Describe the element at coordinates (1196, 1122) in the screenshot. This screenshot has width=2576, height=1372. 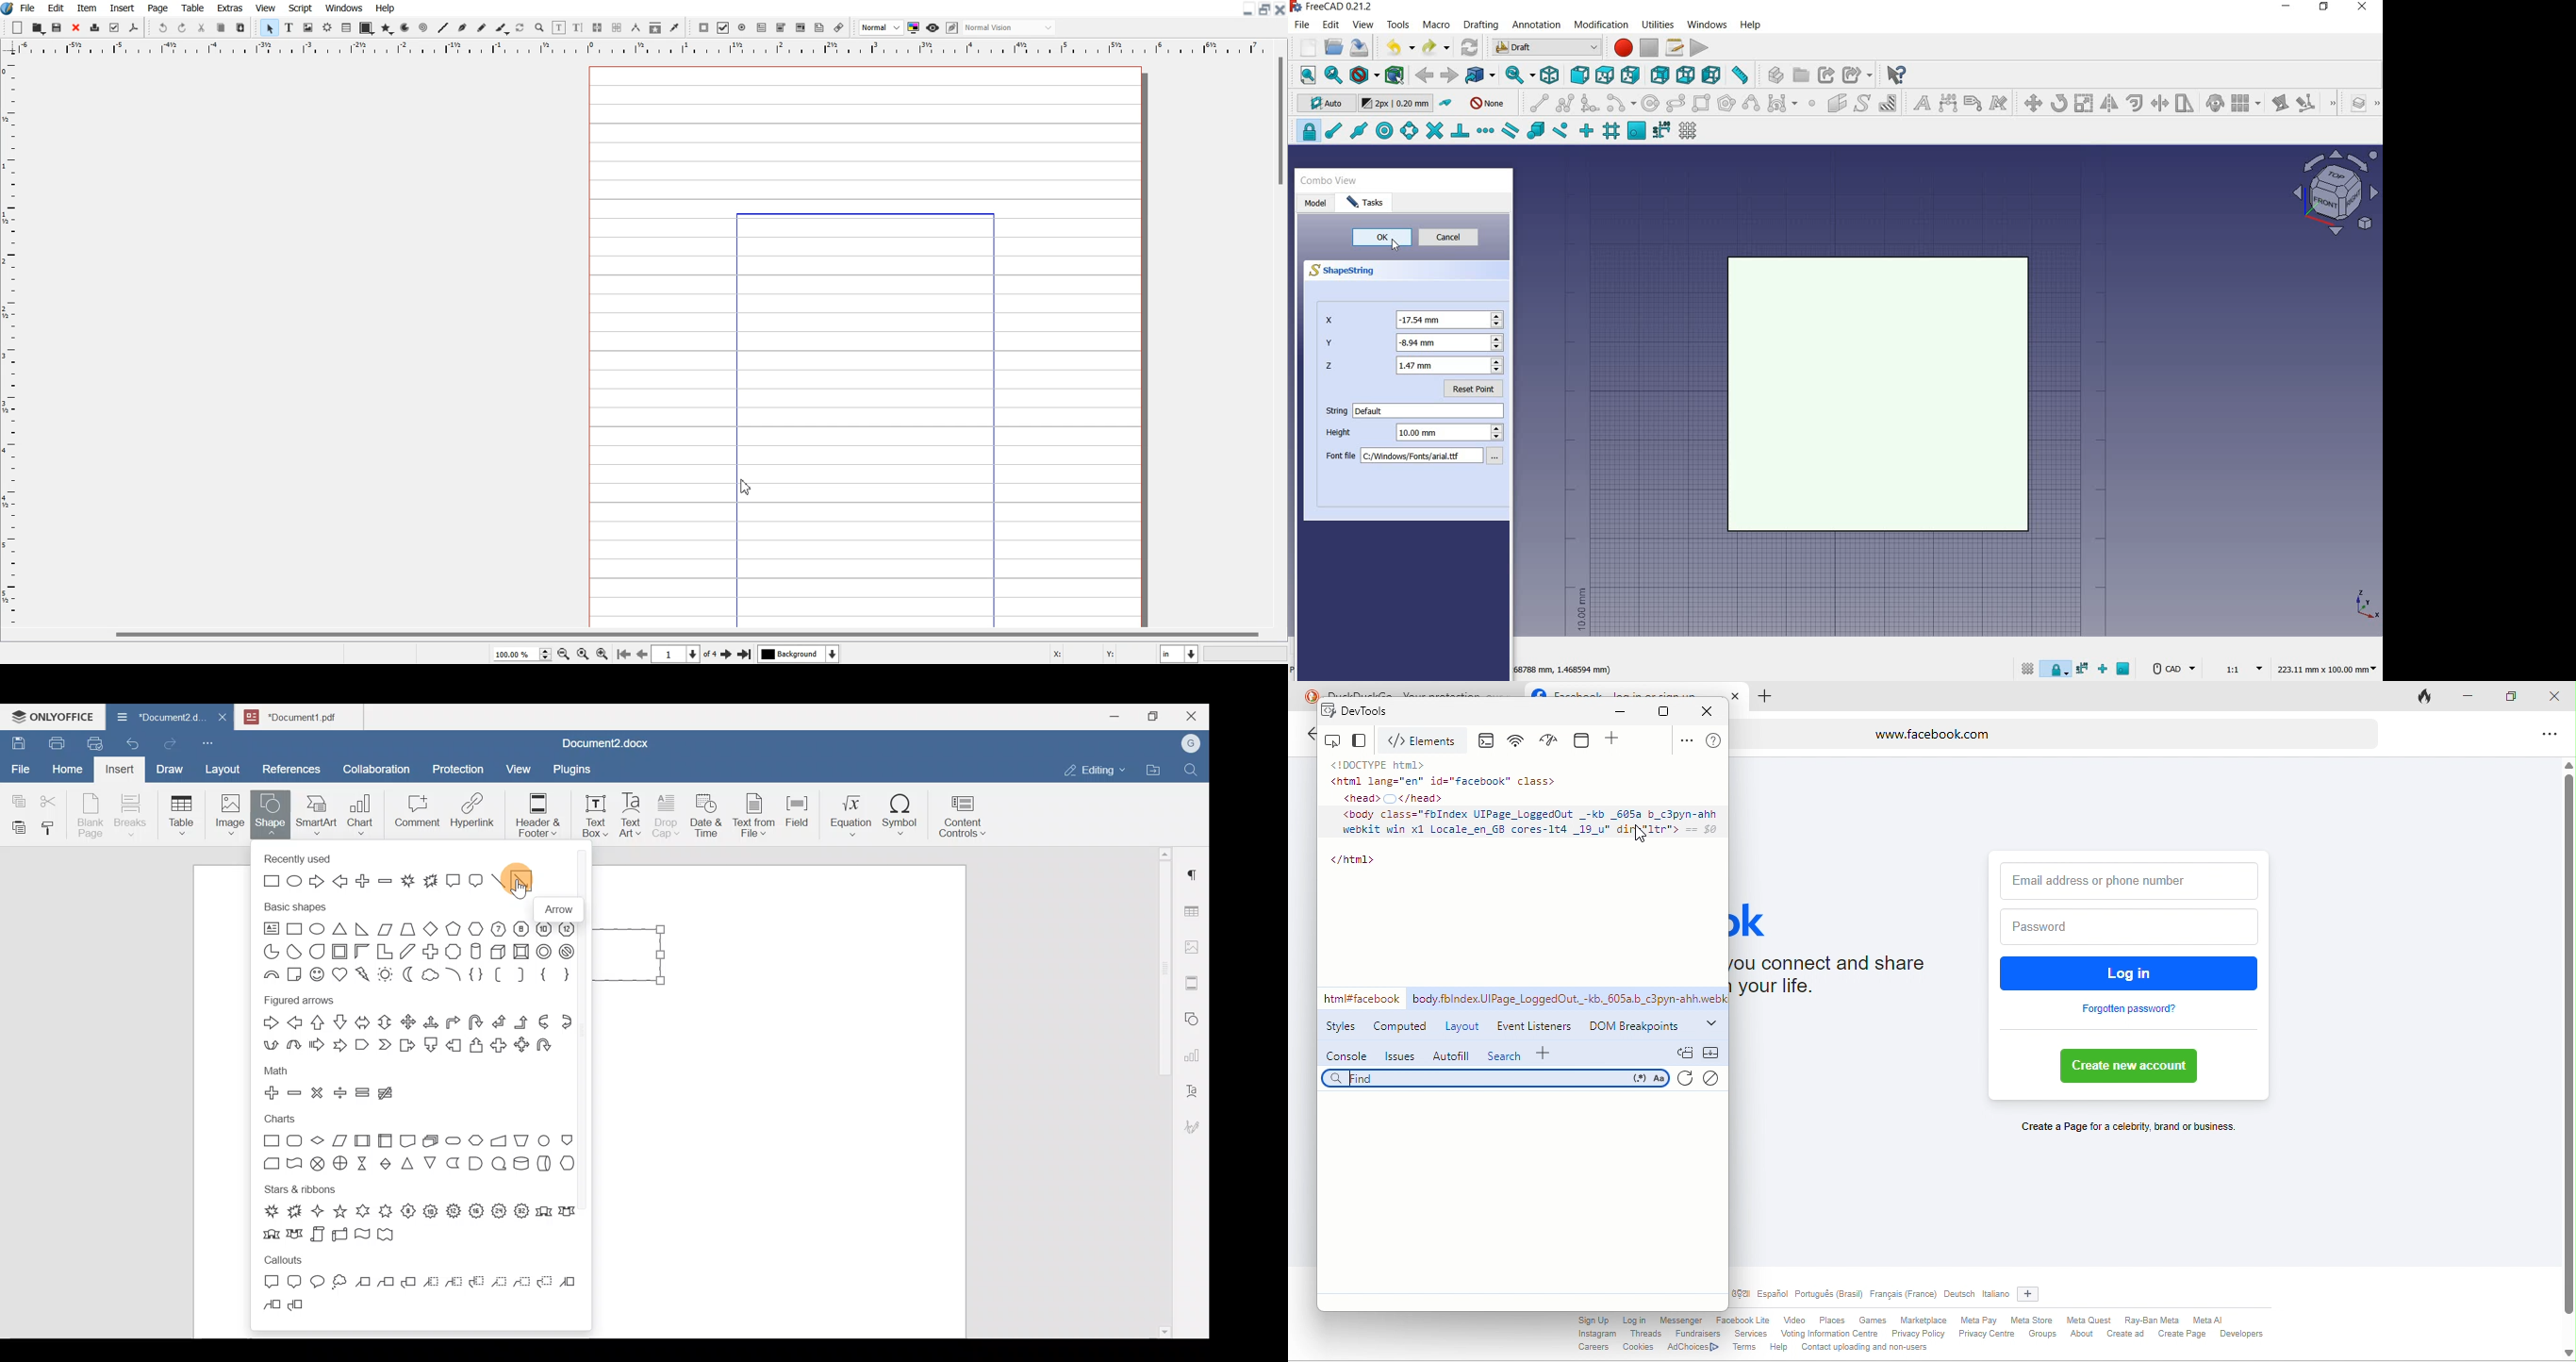
I see `Signature settings` at that location.